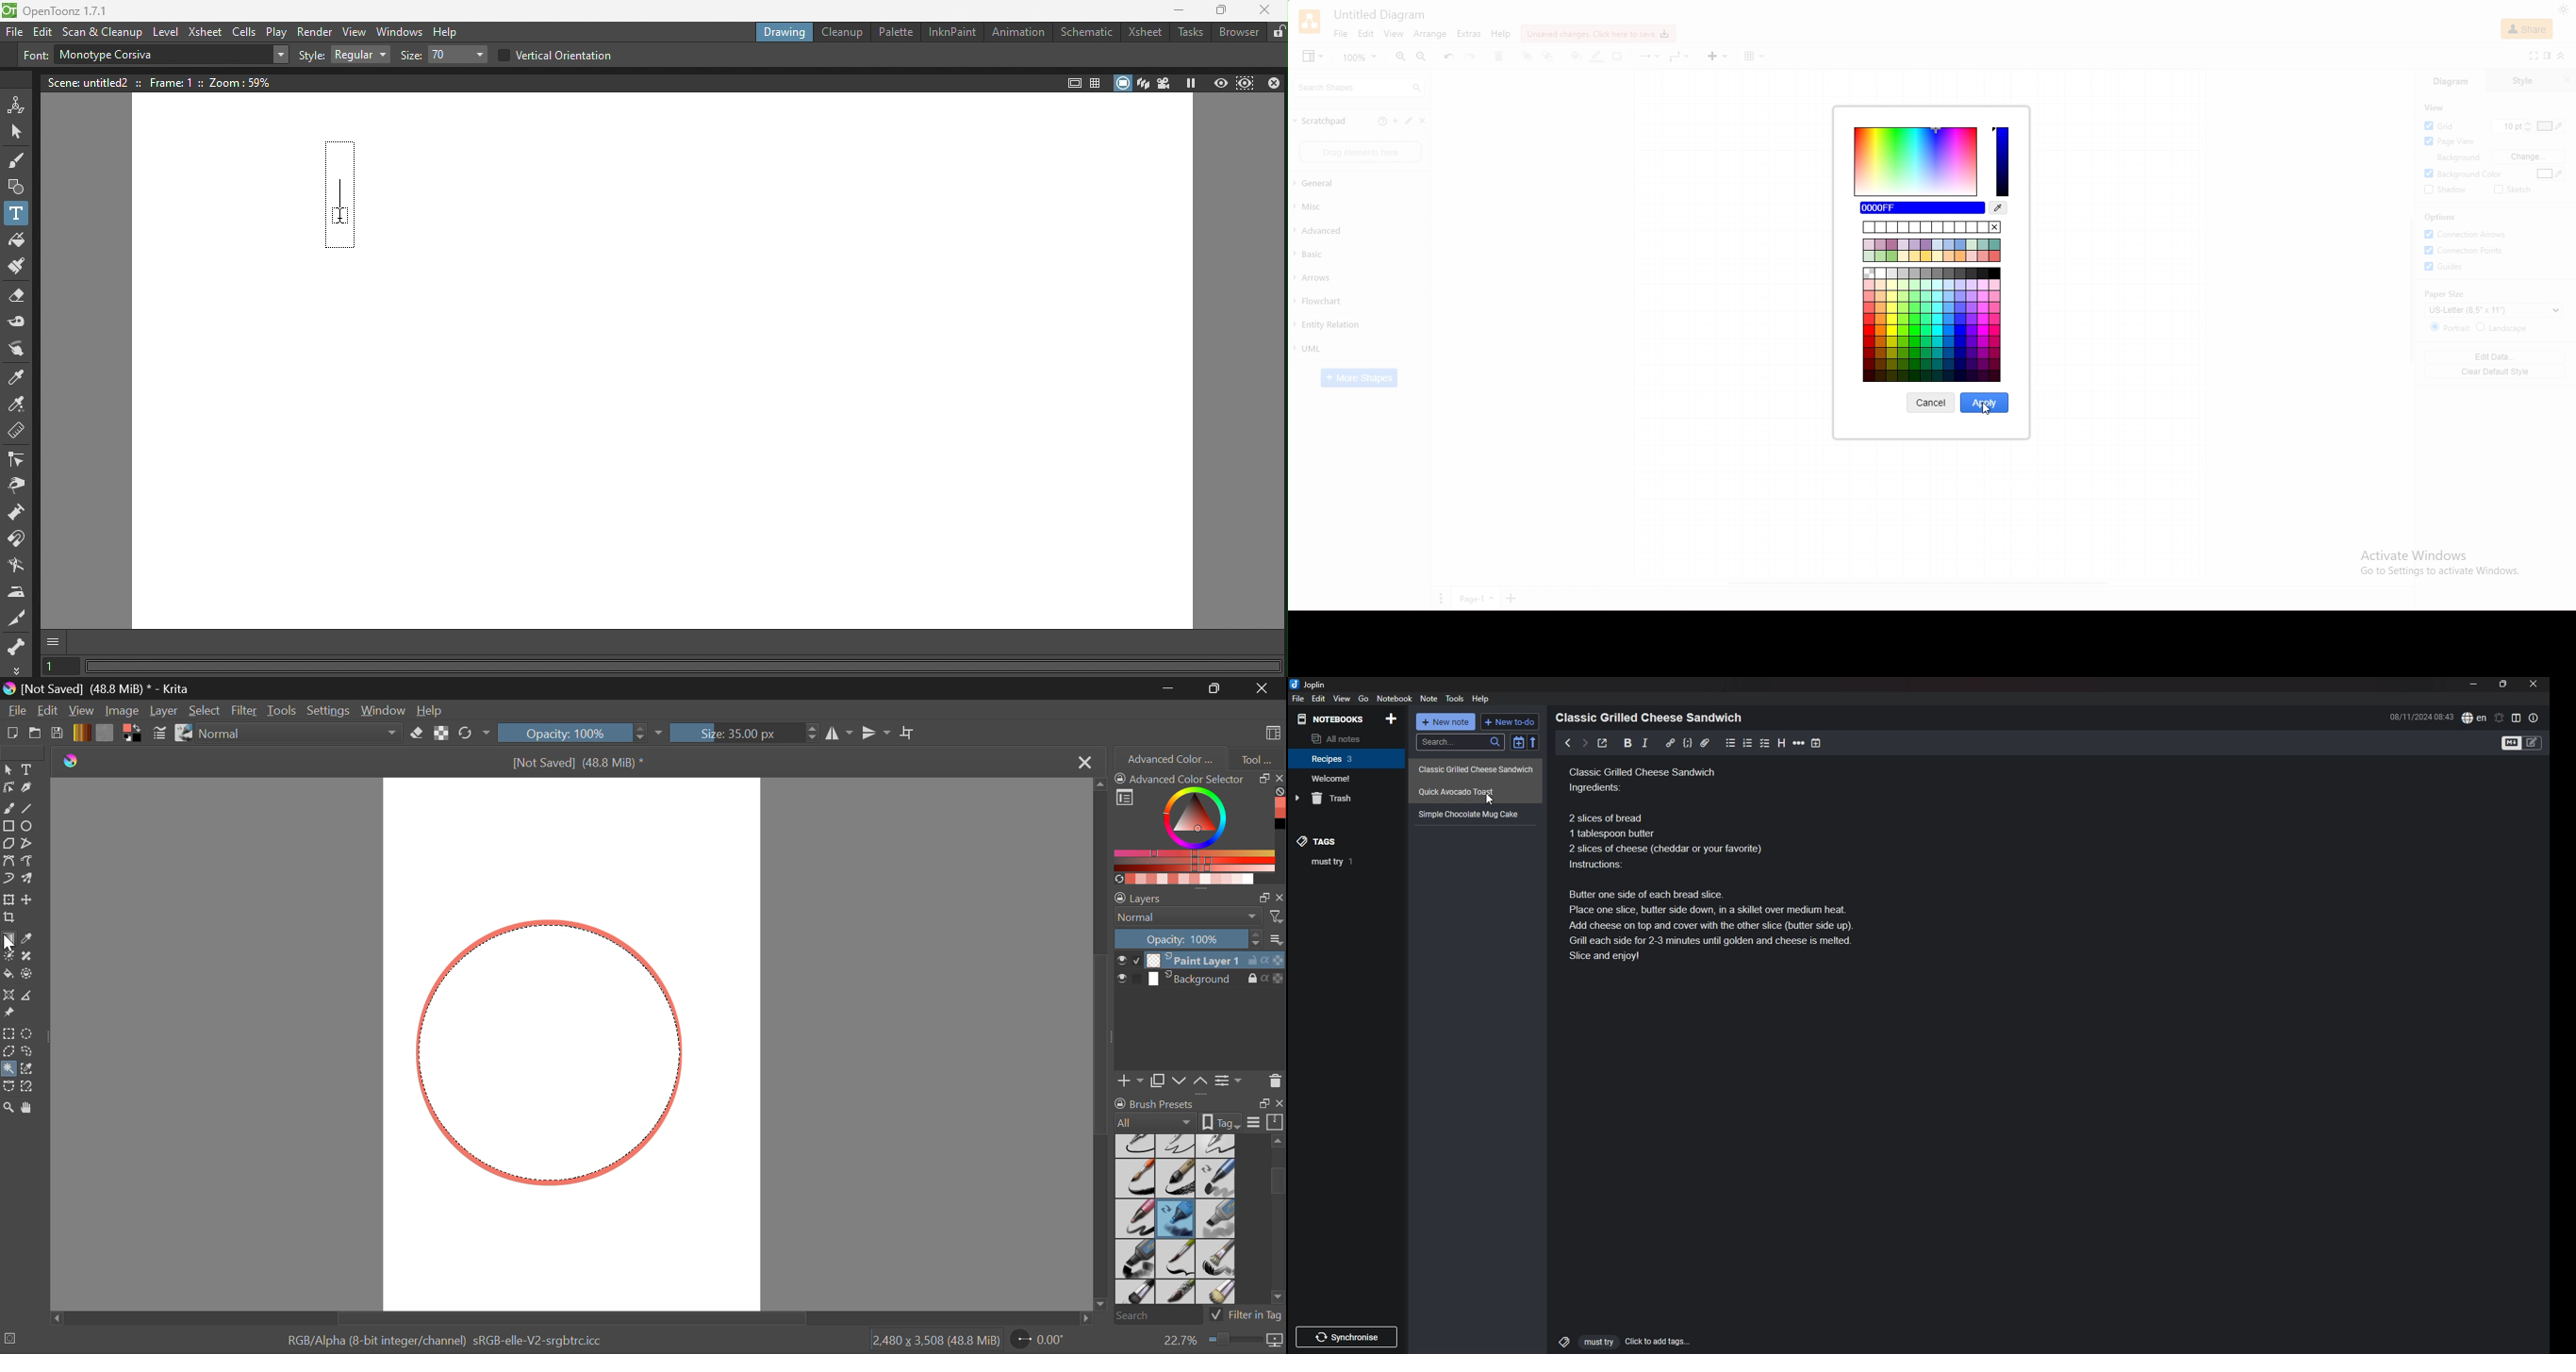 This screenshot has width=2576, height=1372. What do you see at coordinates (1490, 800) in the screenshot?
I see `cursor` at bounding box center [1490, 800].